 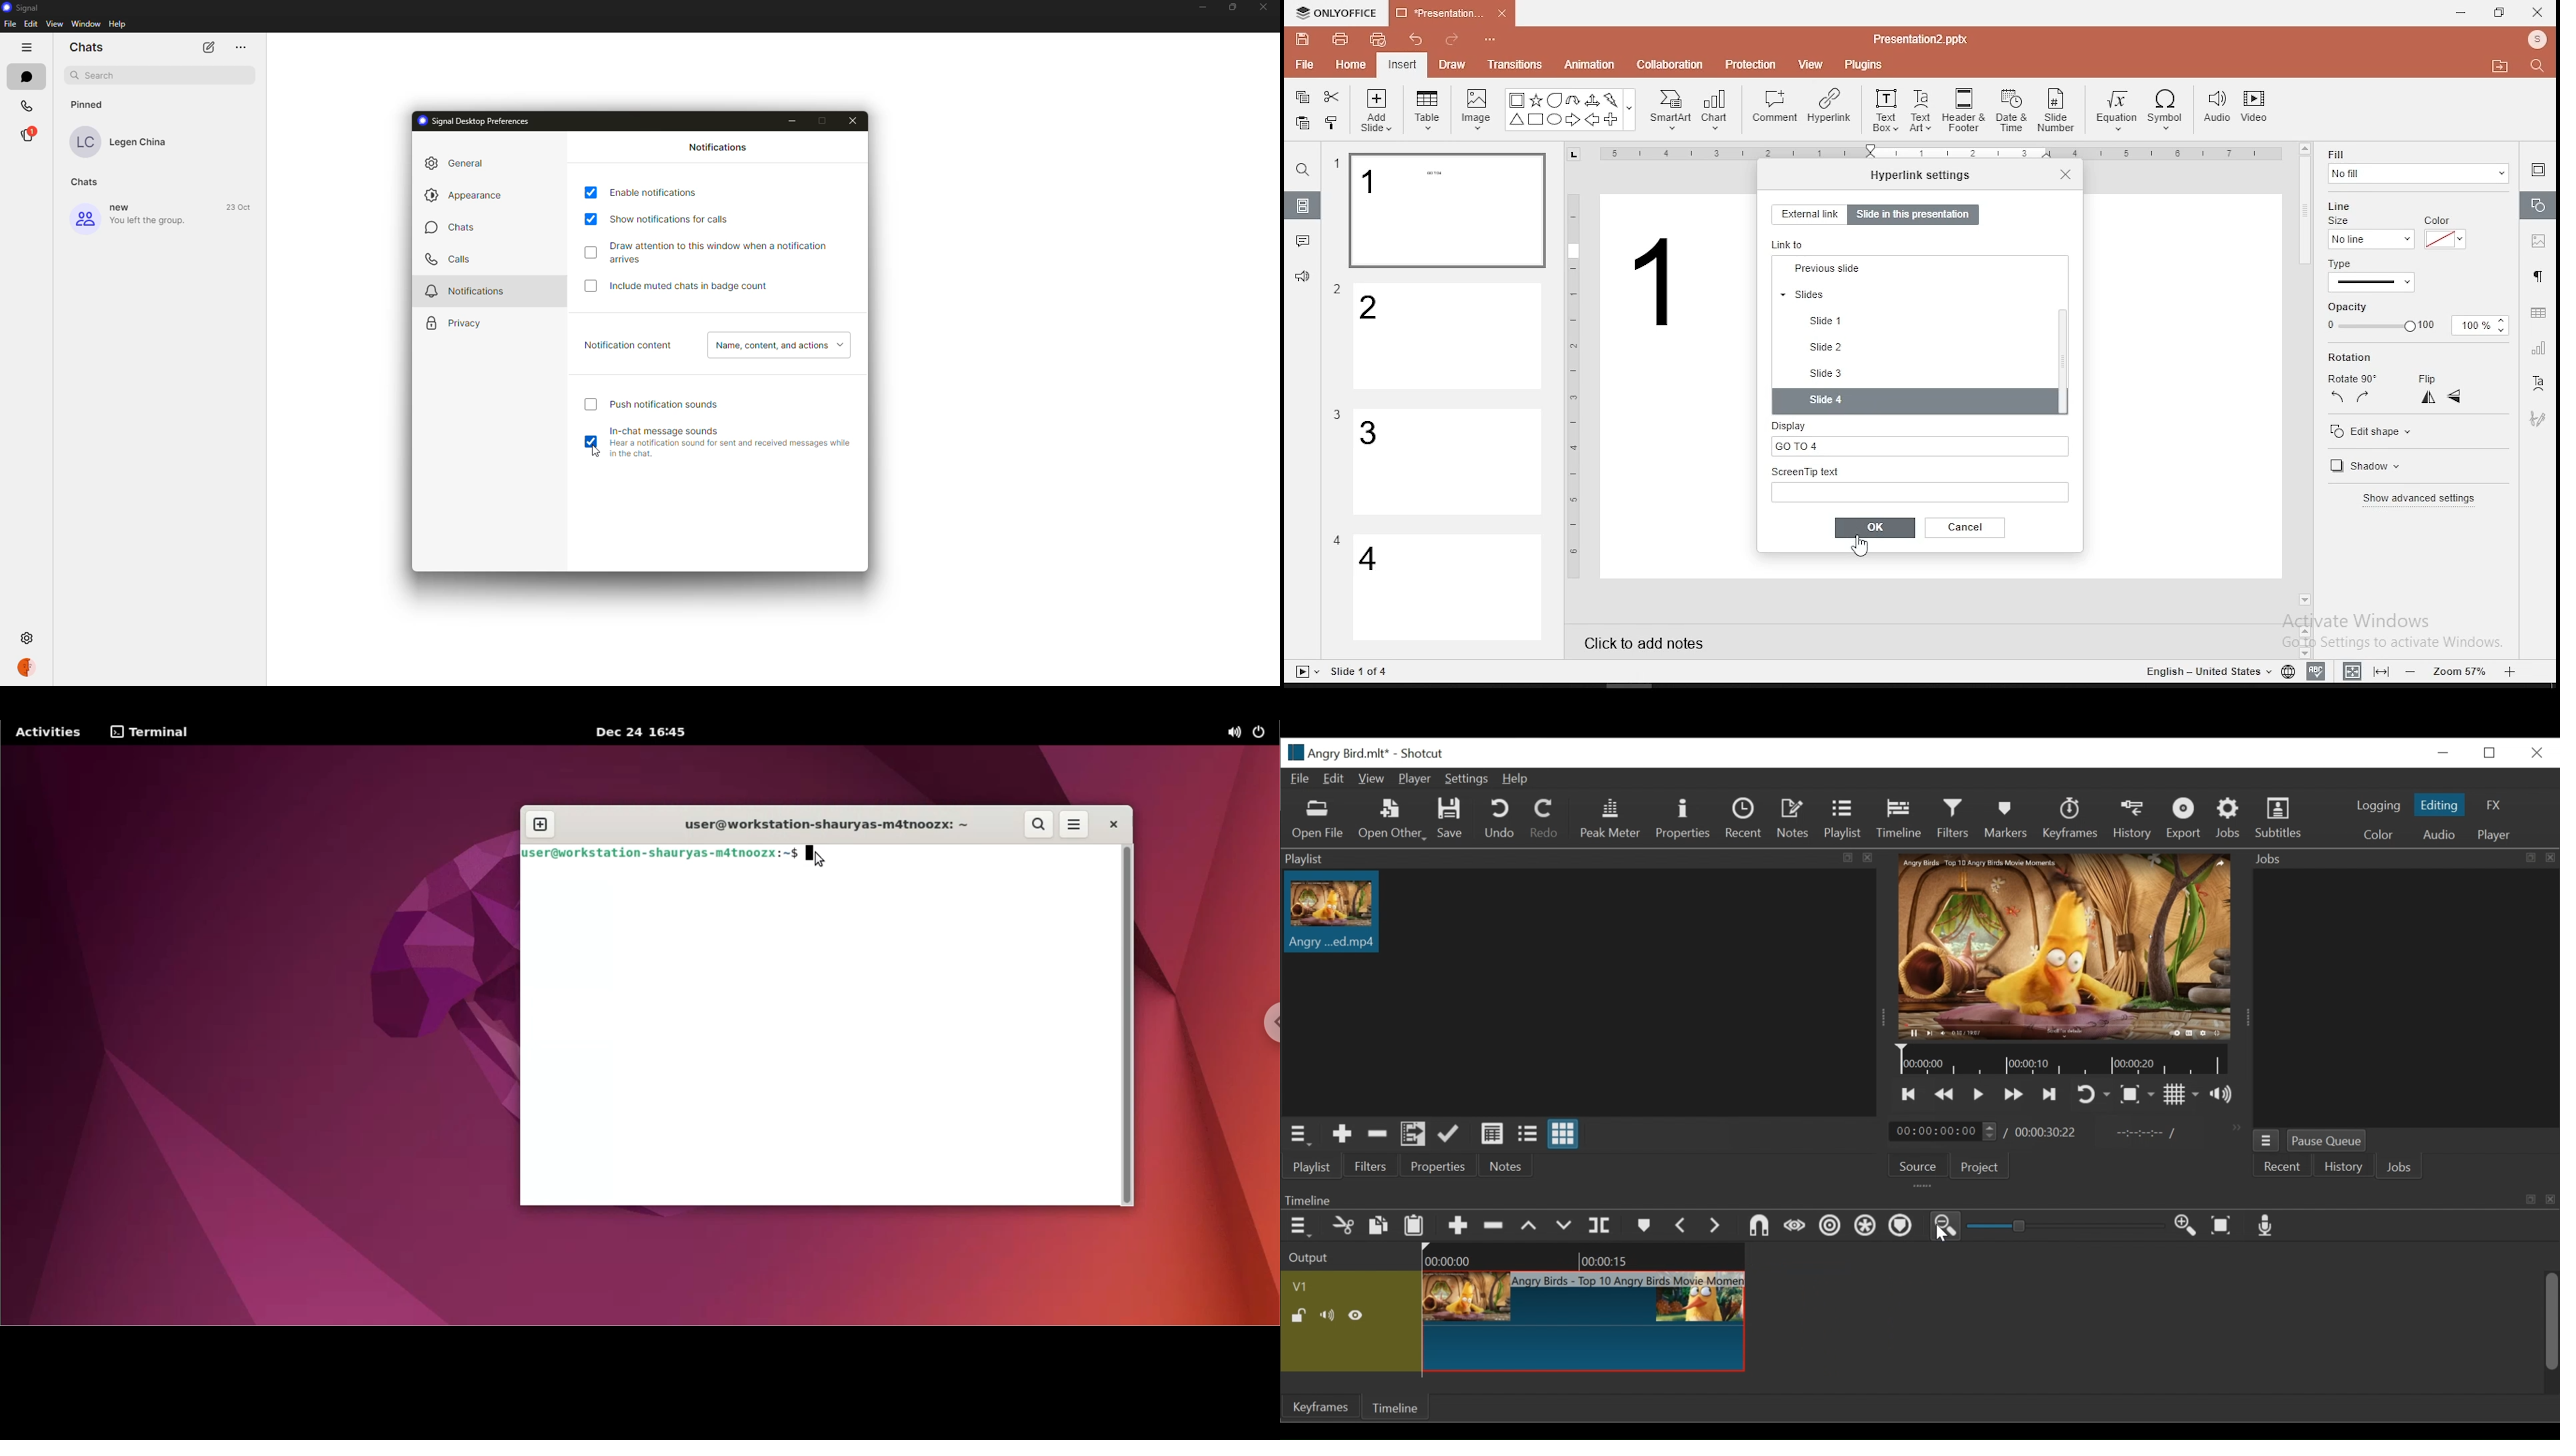 I want to click on Toggle player looping, so click(x=2091, y=1093).